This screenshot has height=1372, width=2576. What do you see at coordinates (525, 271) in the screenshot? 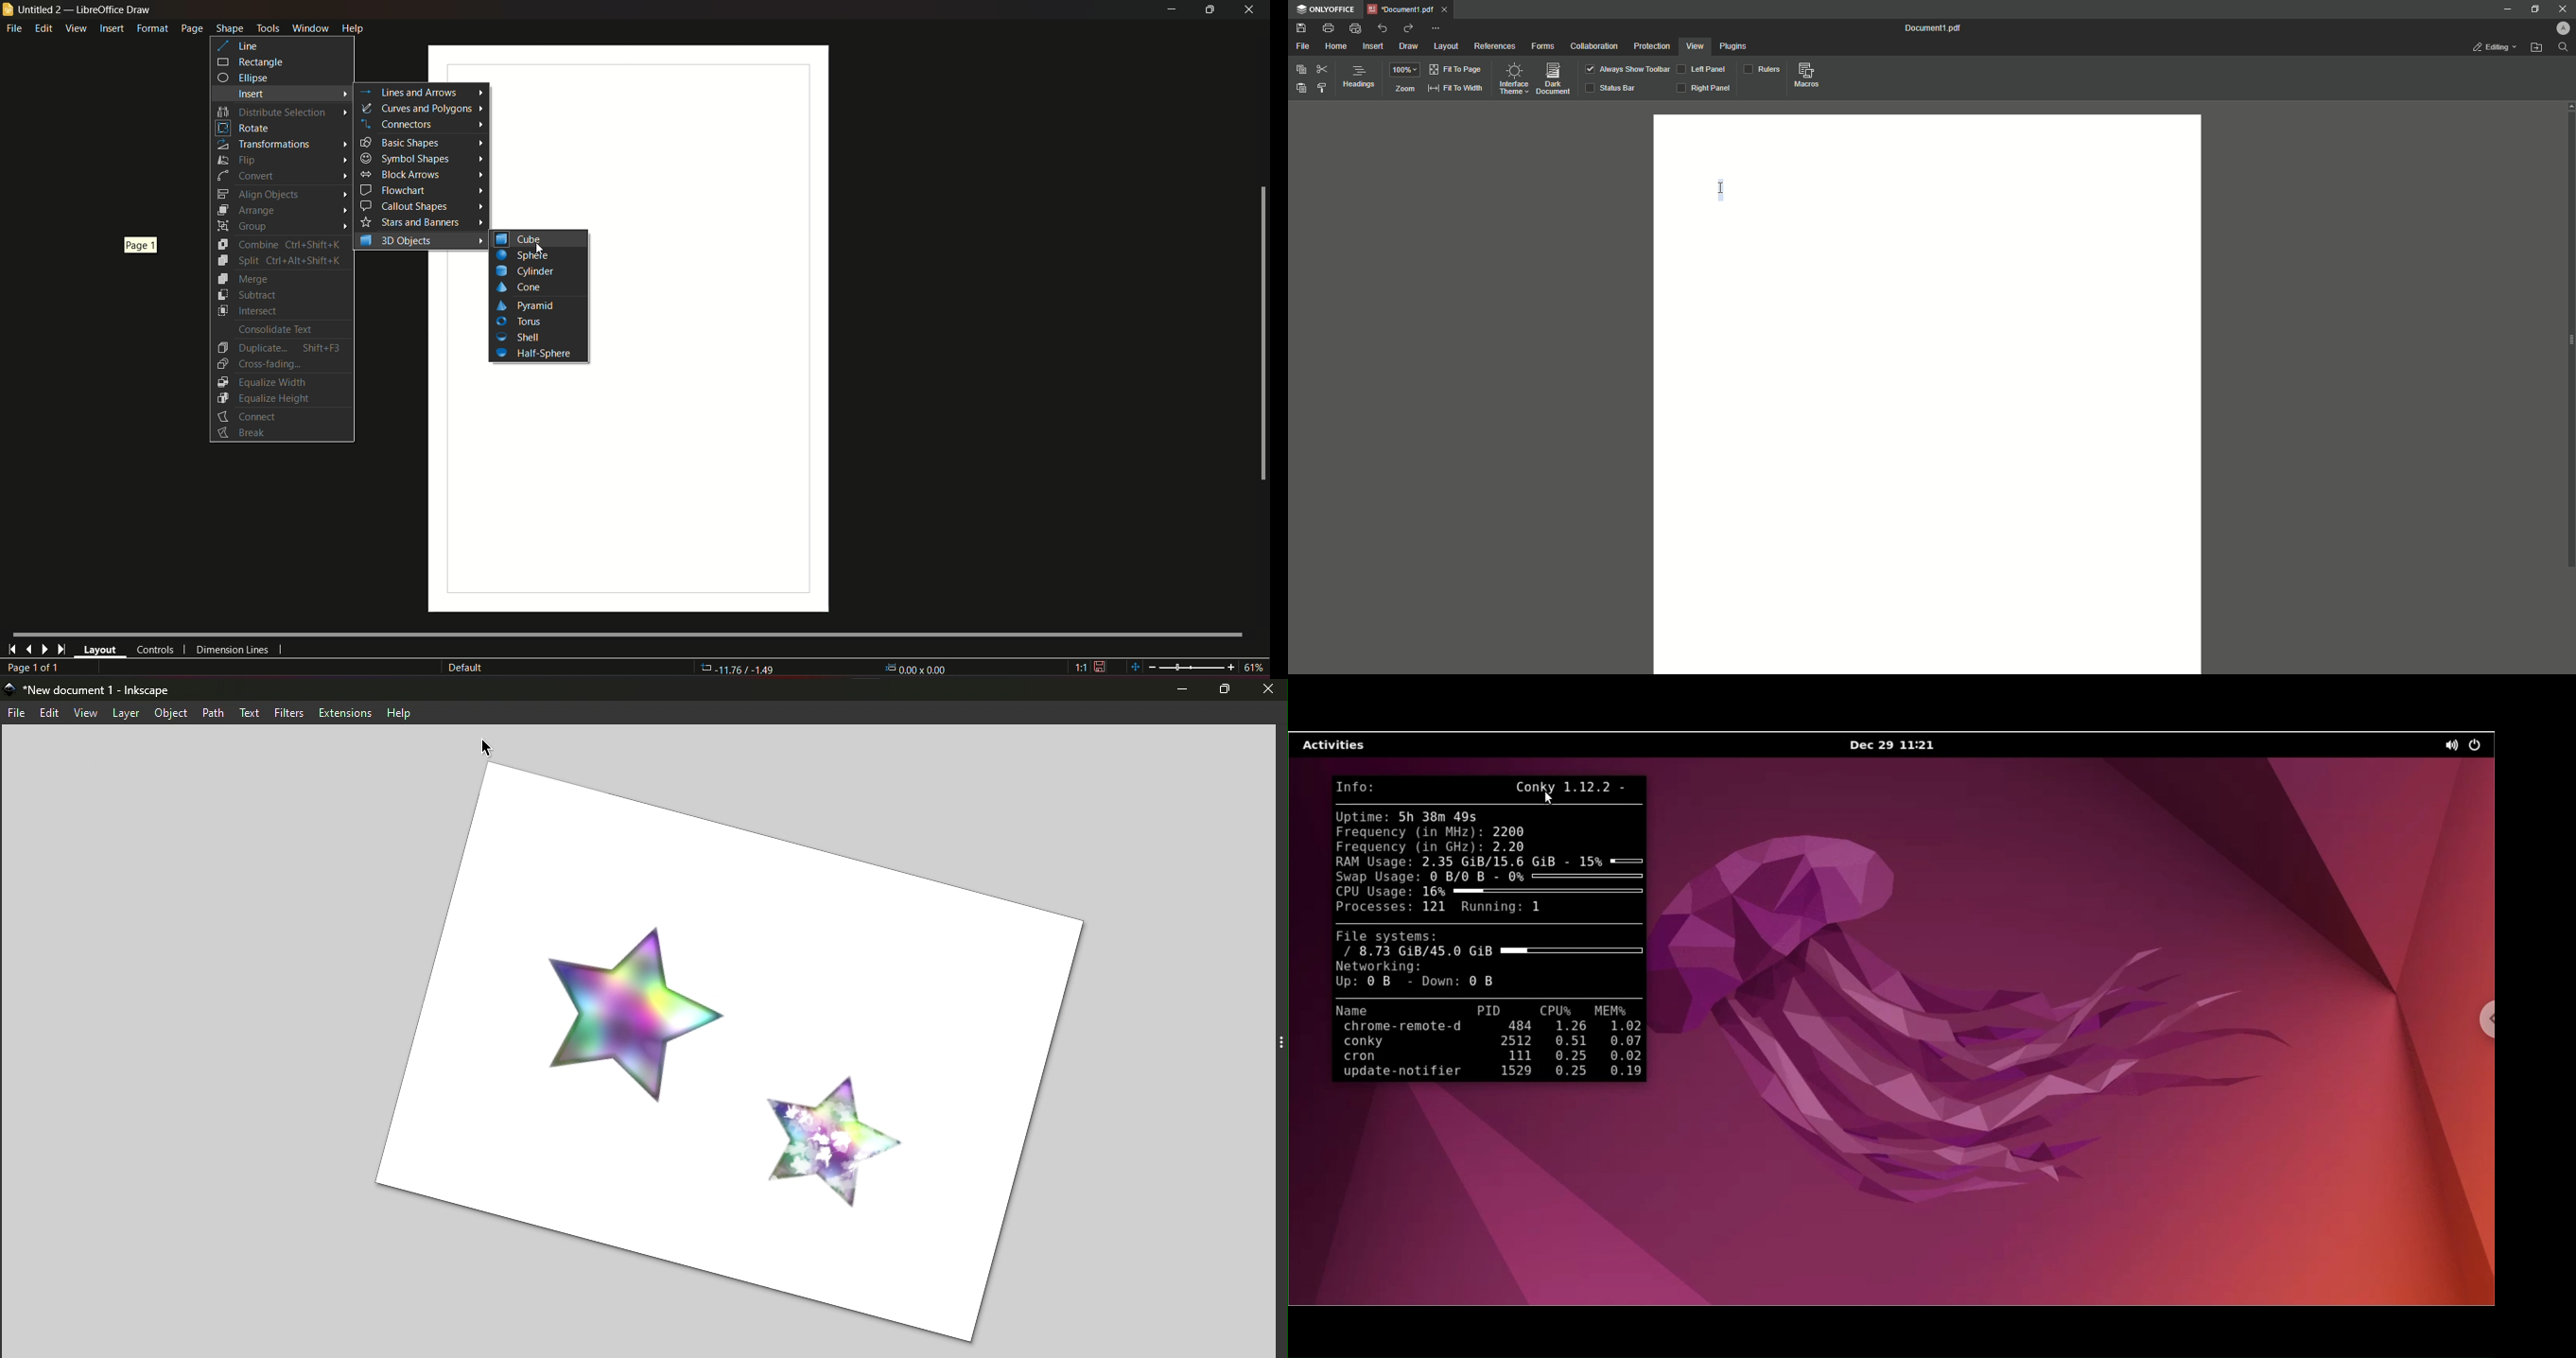
I see `Cylinder` at bounding box center [525, 271].